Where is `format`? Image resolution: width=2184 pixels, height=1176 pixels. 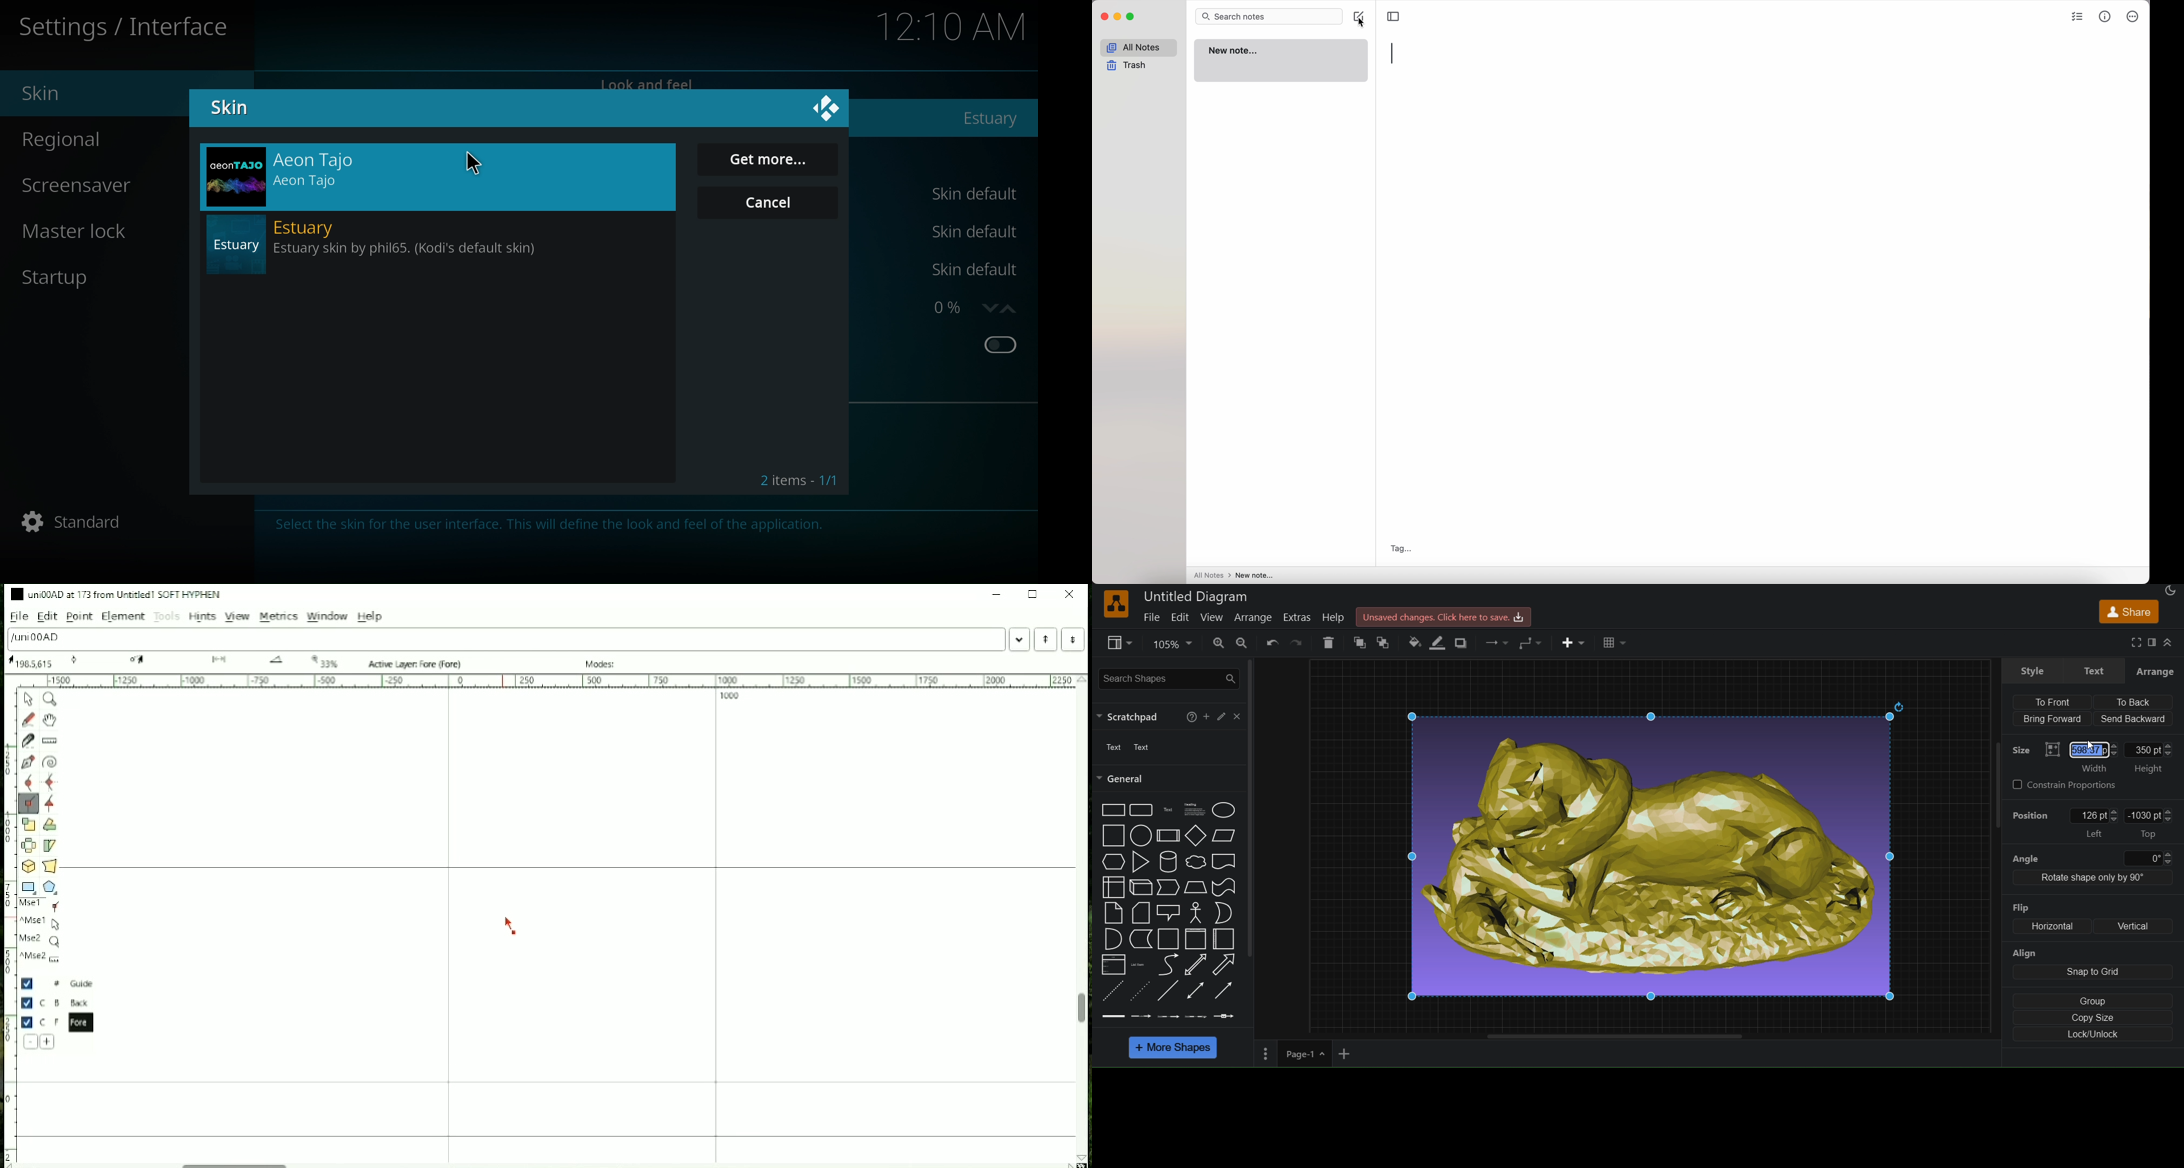
format is located at coordinates (2152, 641).